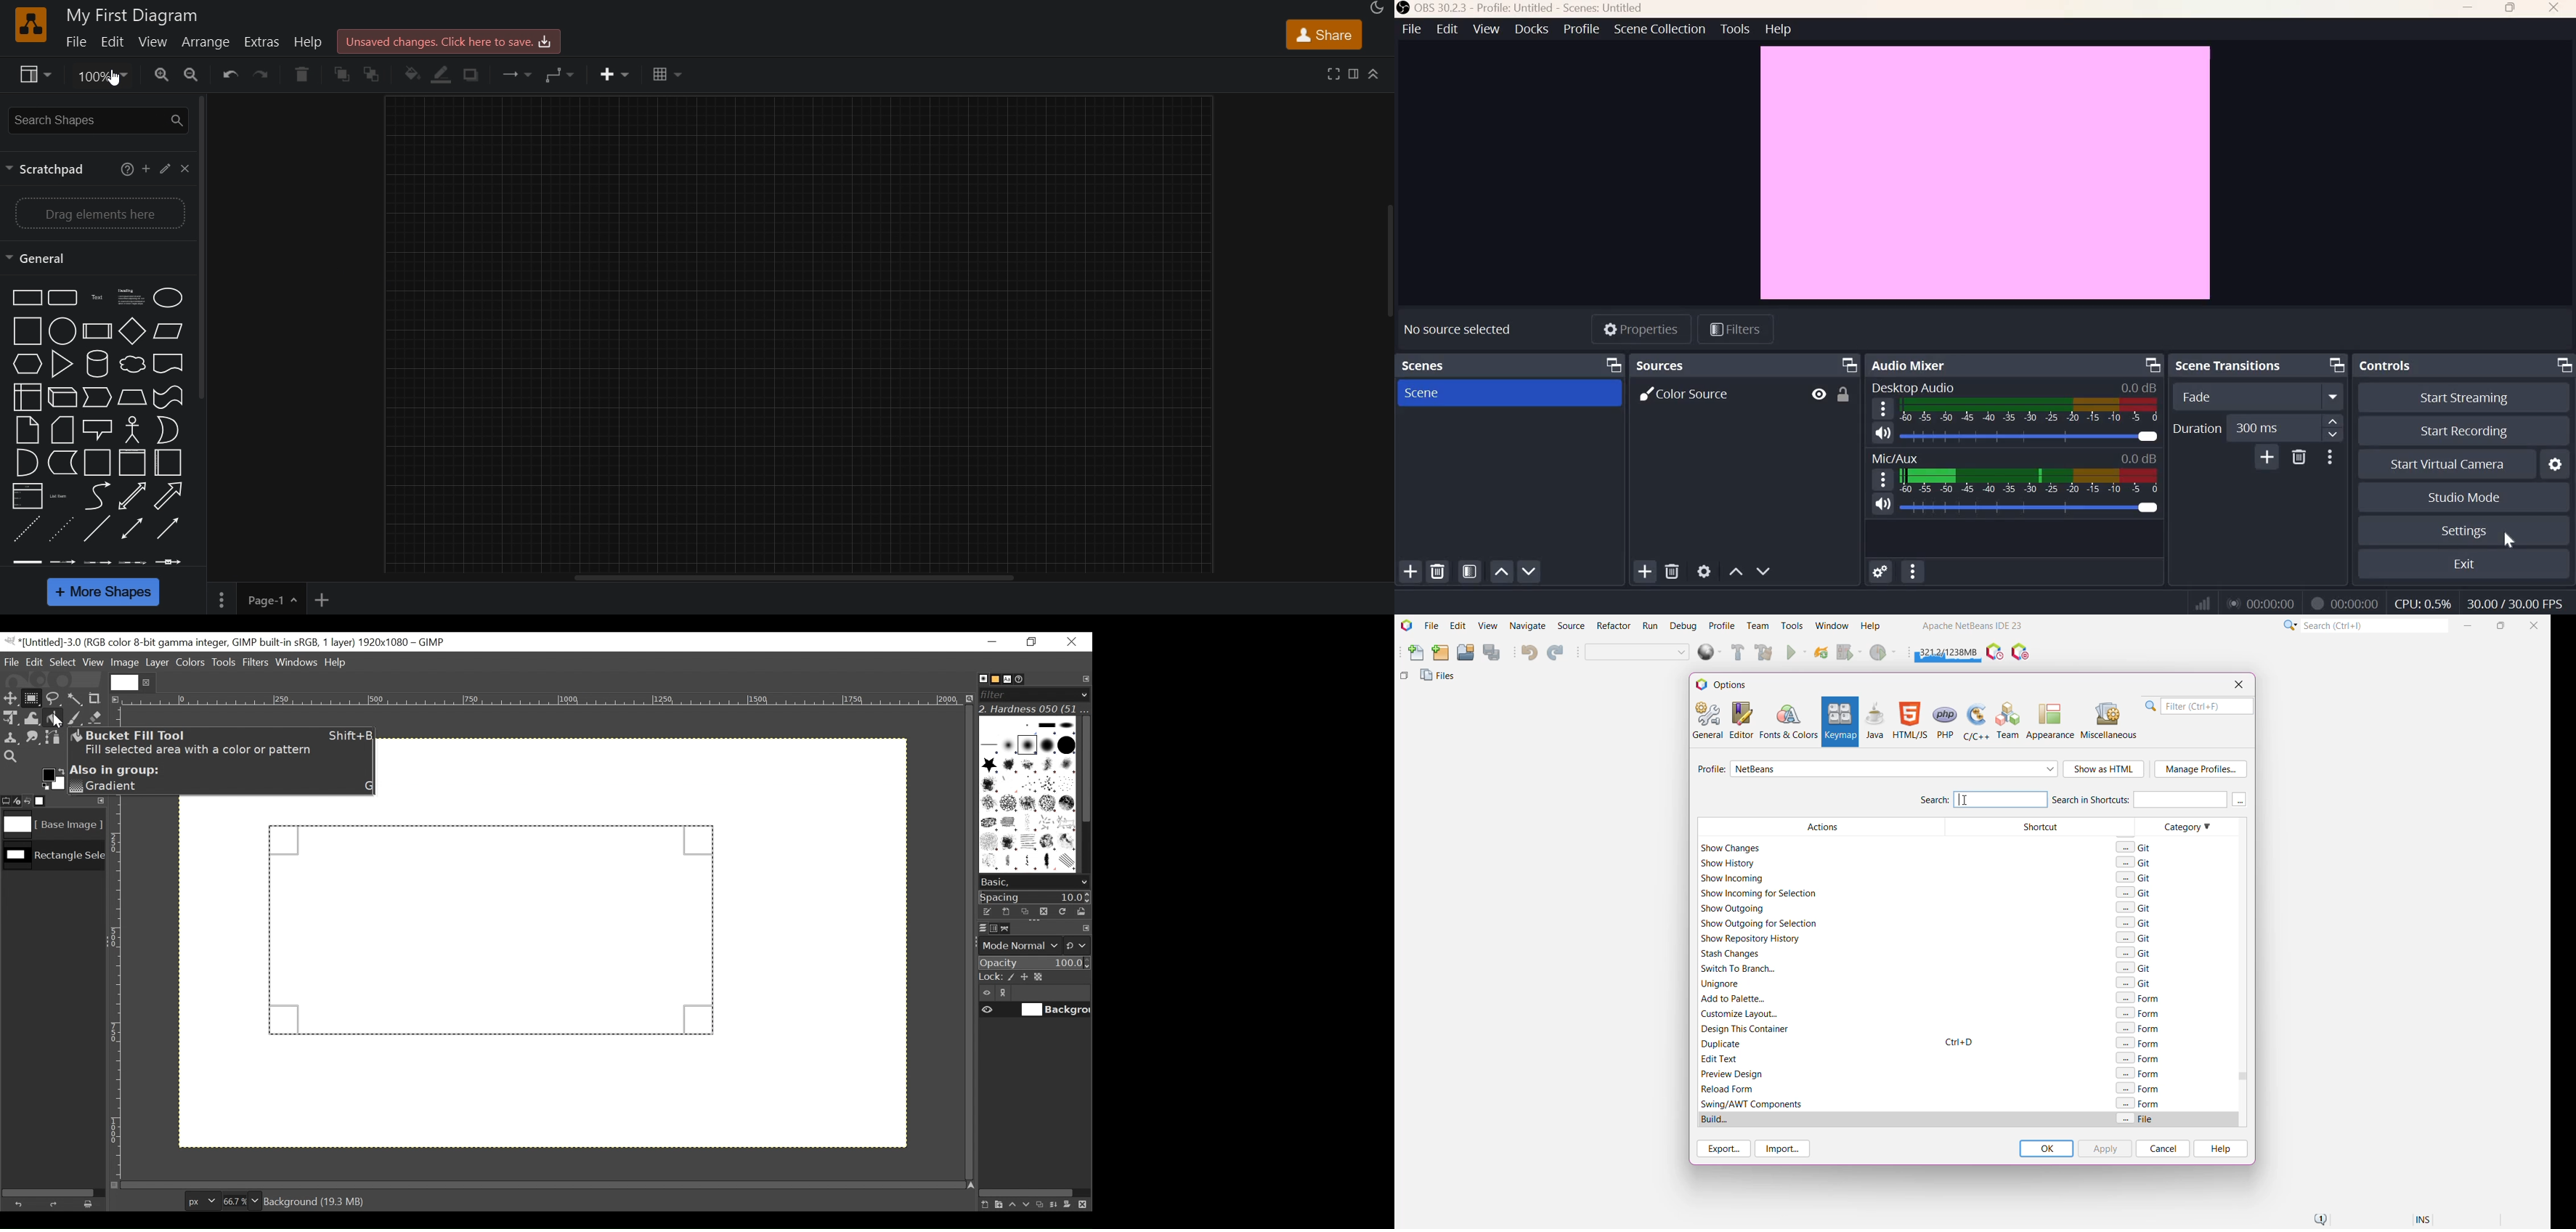  What do you see at coordinates (2509, 538) in the screenshot?
I see `cursor` at bounding box center [2509, 538].